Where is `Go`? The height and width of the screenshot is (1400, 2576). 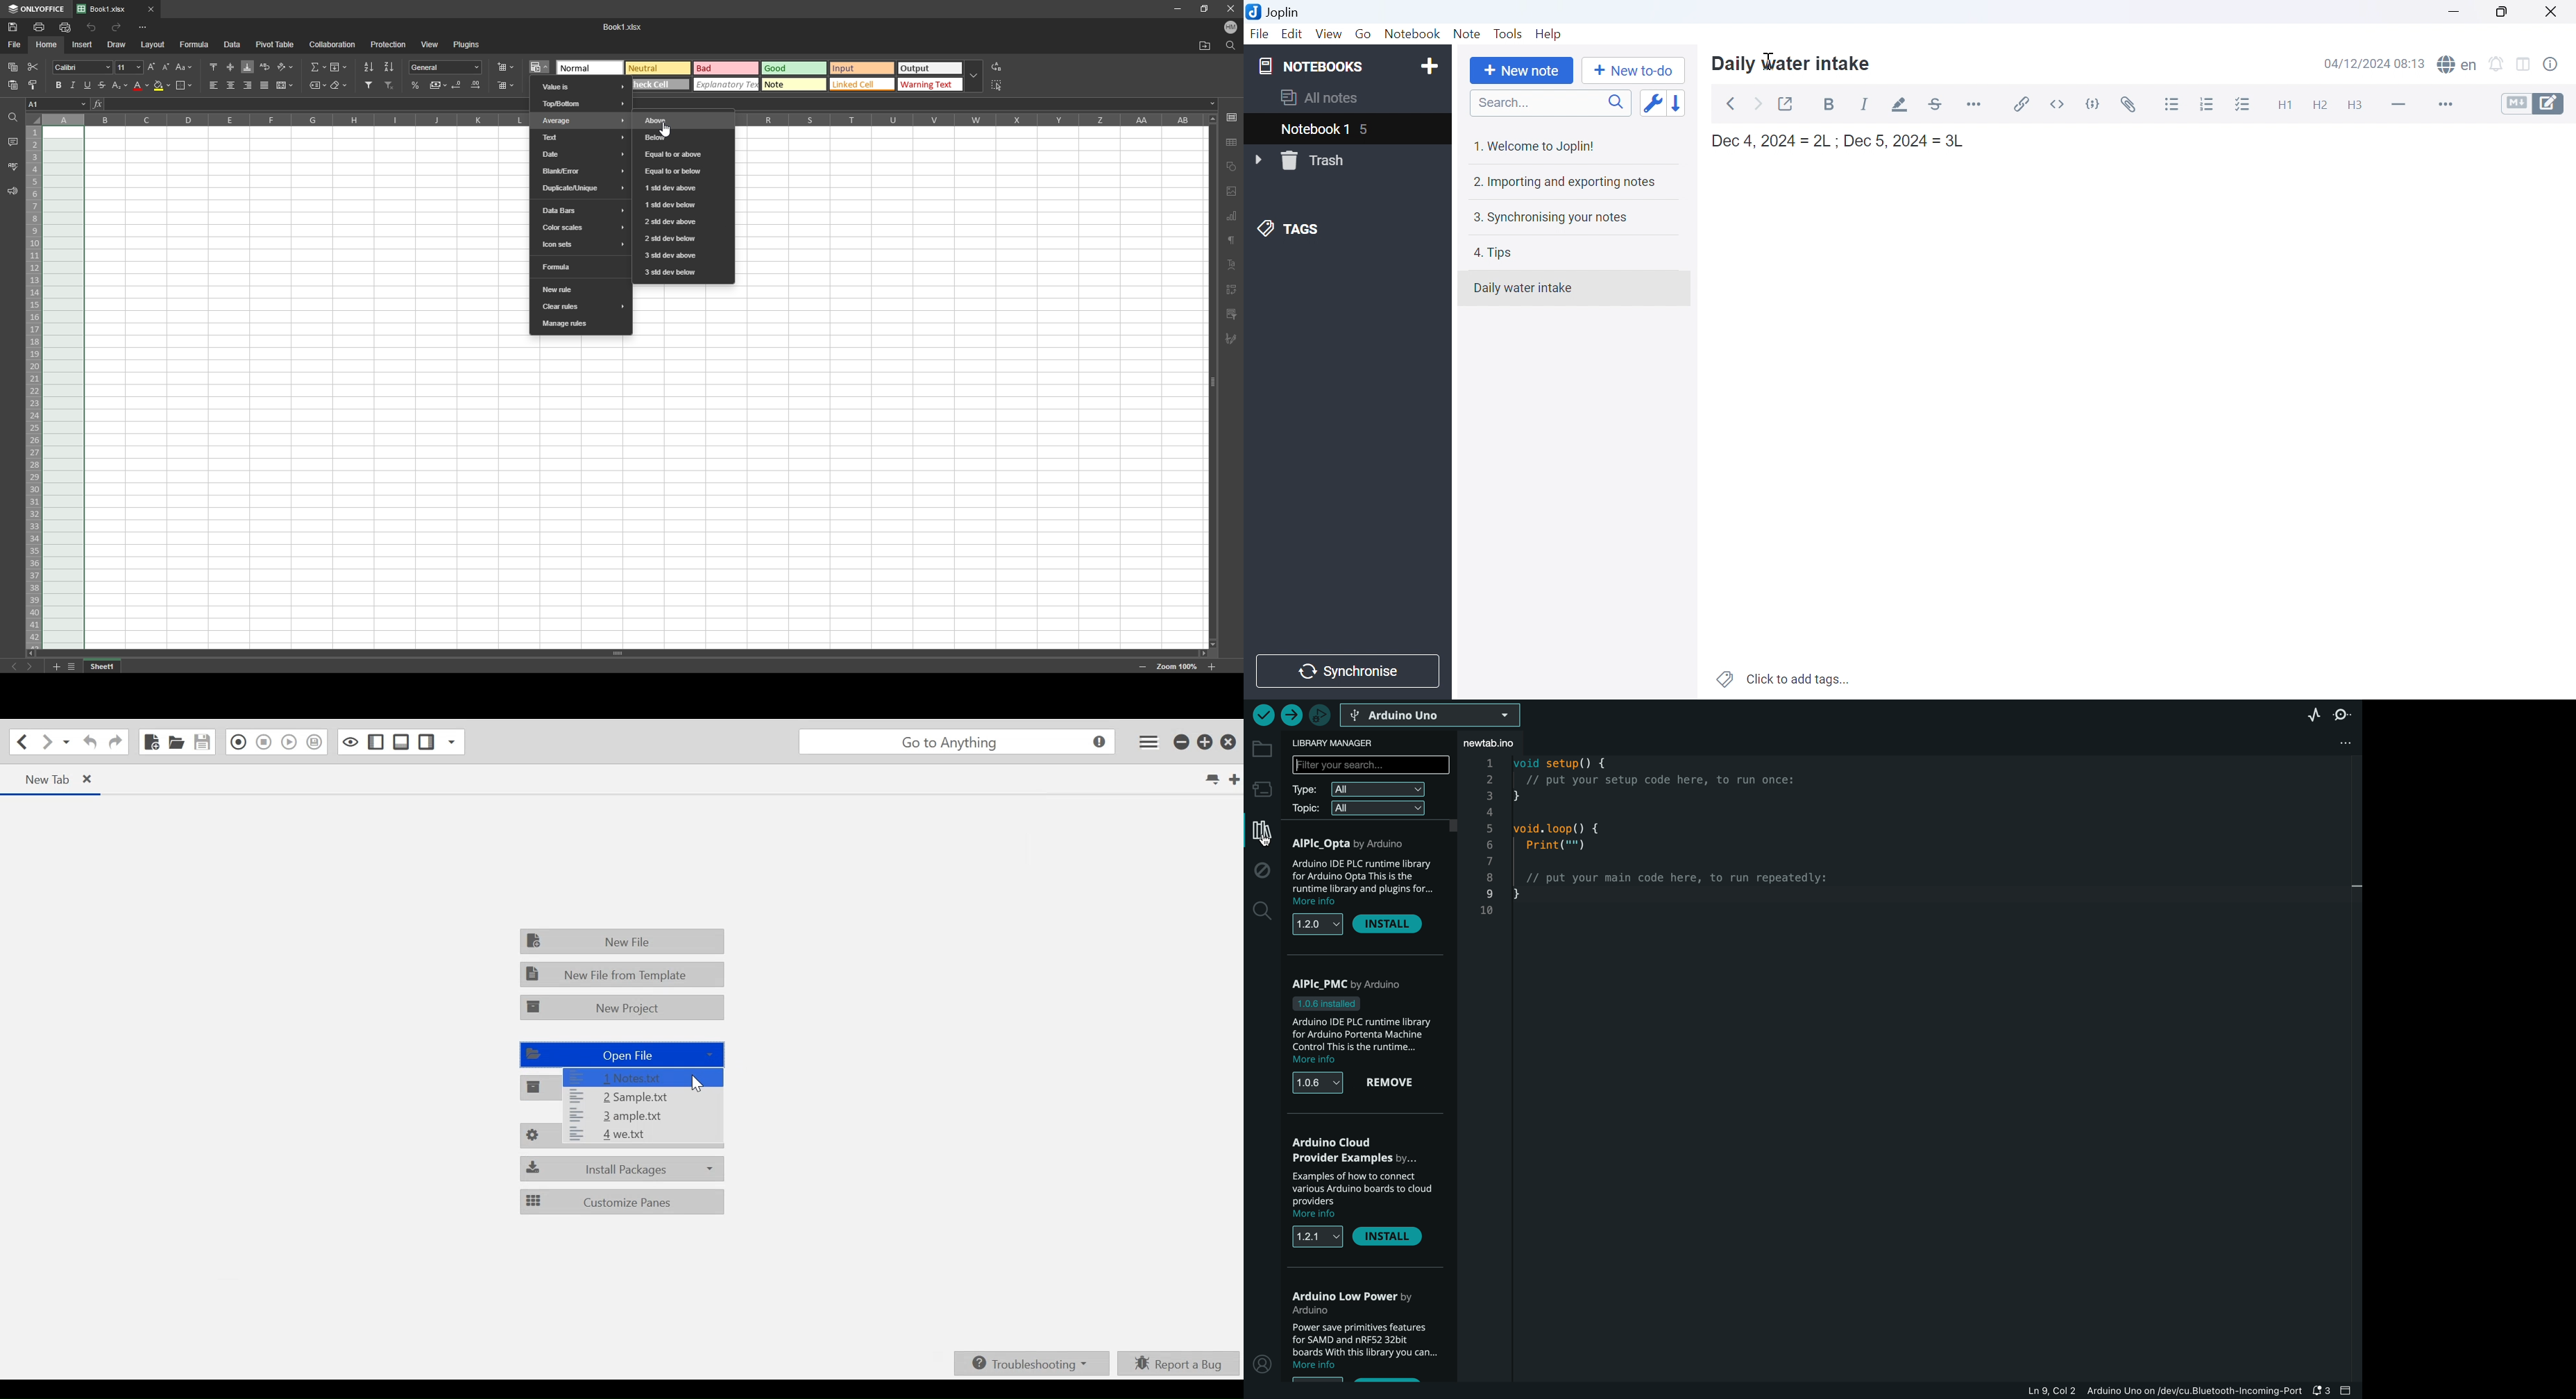 Go is located at coordinates (1365, 35).